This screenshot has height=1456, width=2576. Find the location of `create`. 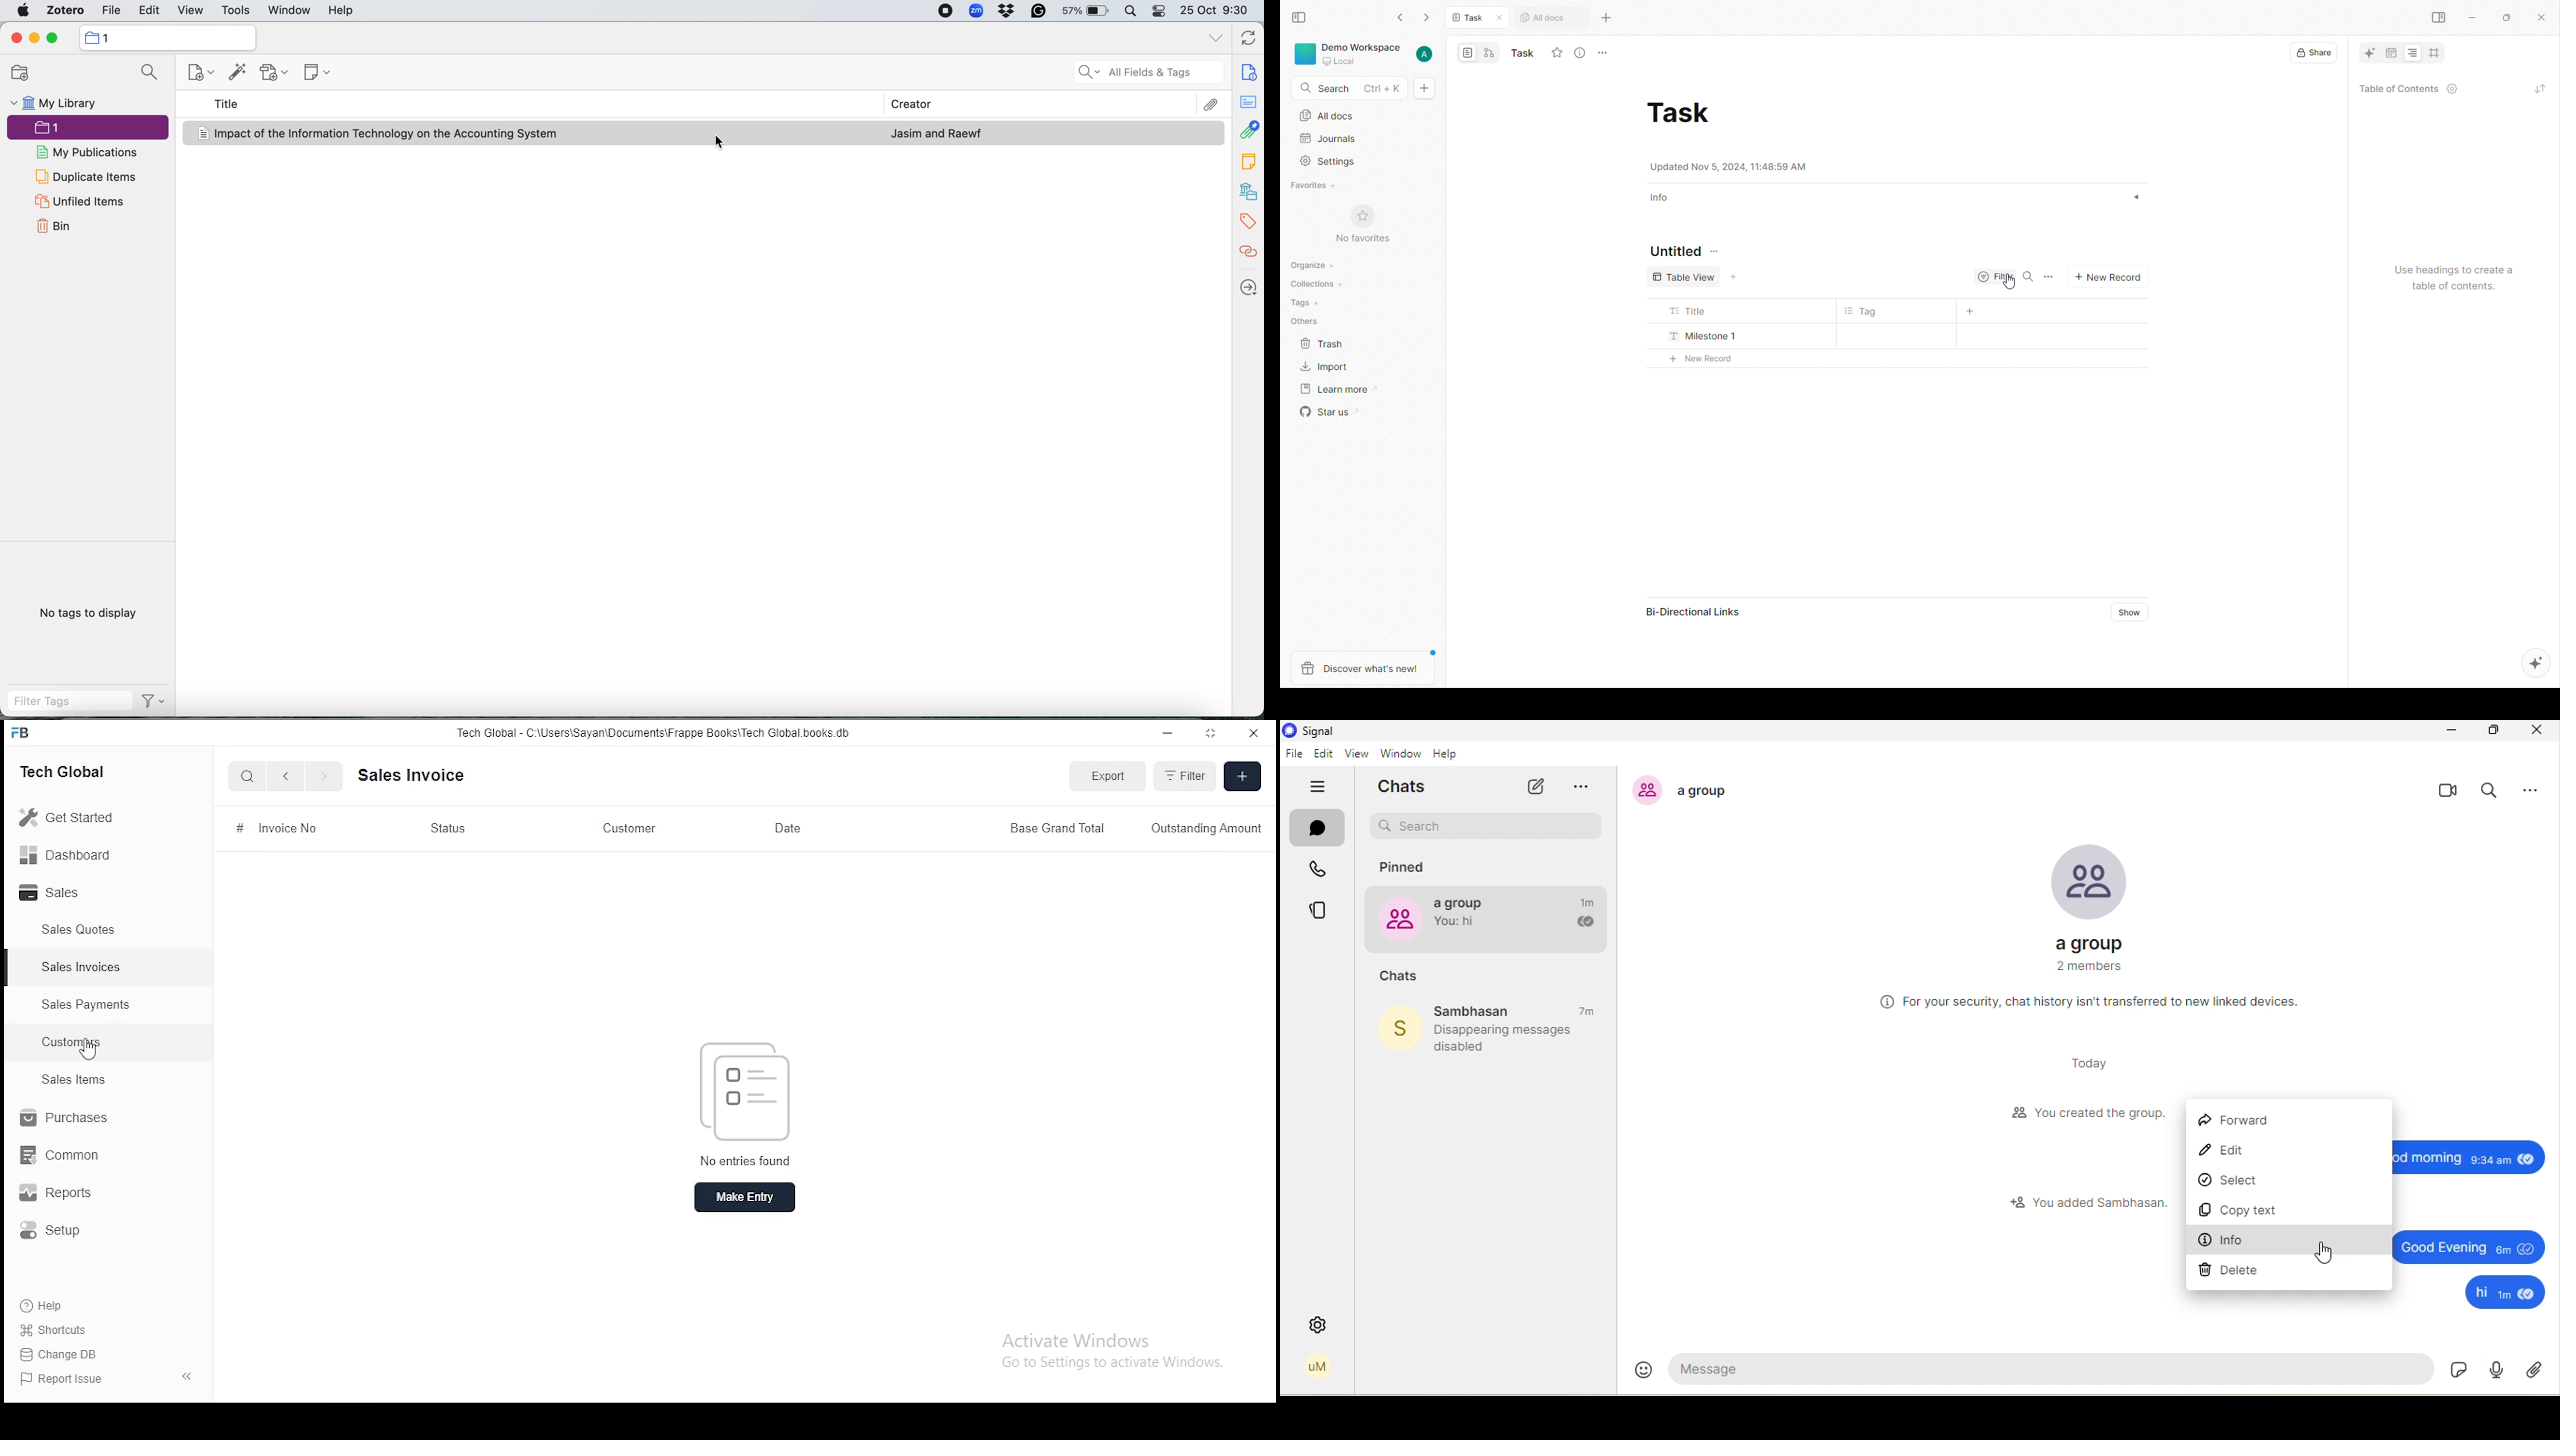

create is located at coordinates (1241, 776).